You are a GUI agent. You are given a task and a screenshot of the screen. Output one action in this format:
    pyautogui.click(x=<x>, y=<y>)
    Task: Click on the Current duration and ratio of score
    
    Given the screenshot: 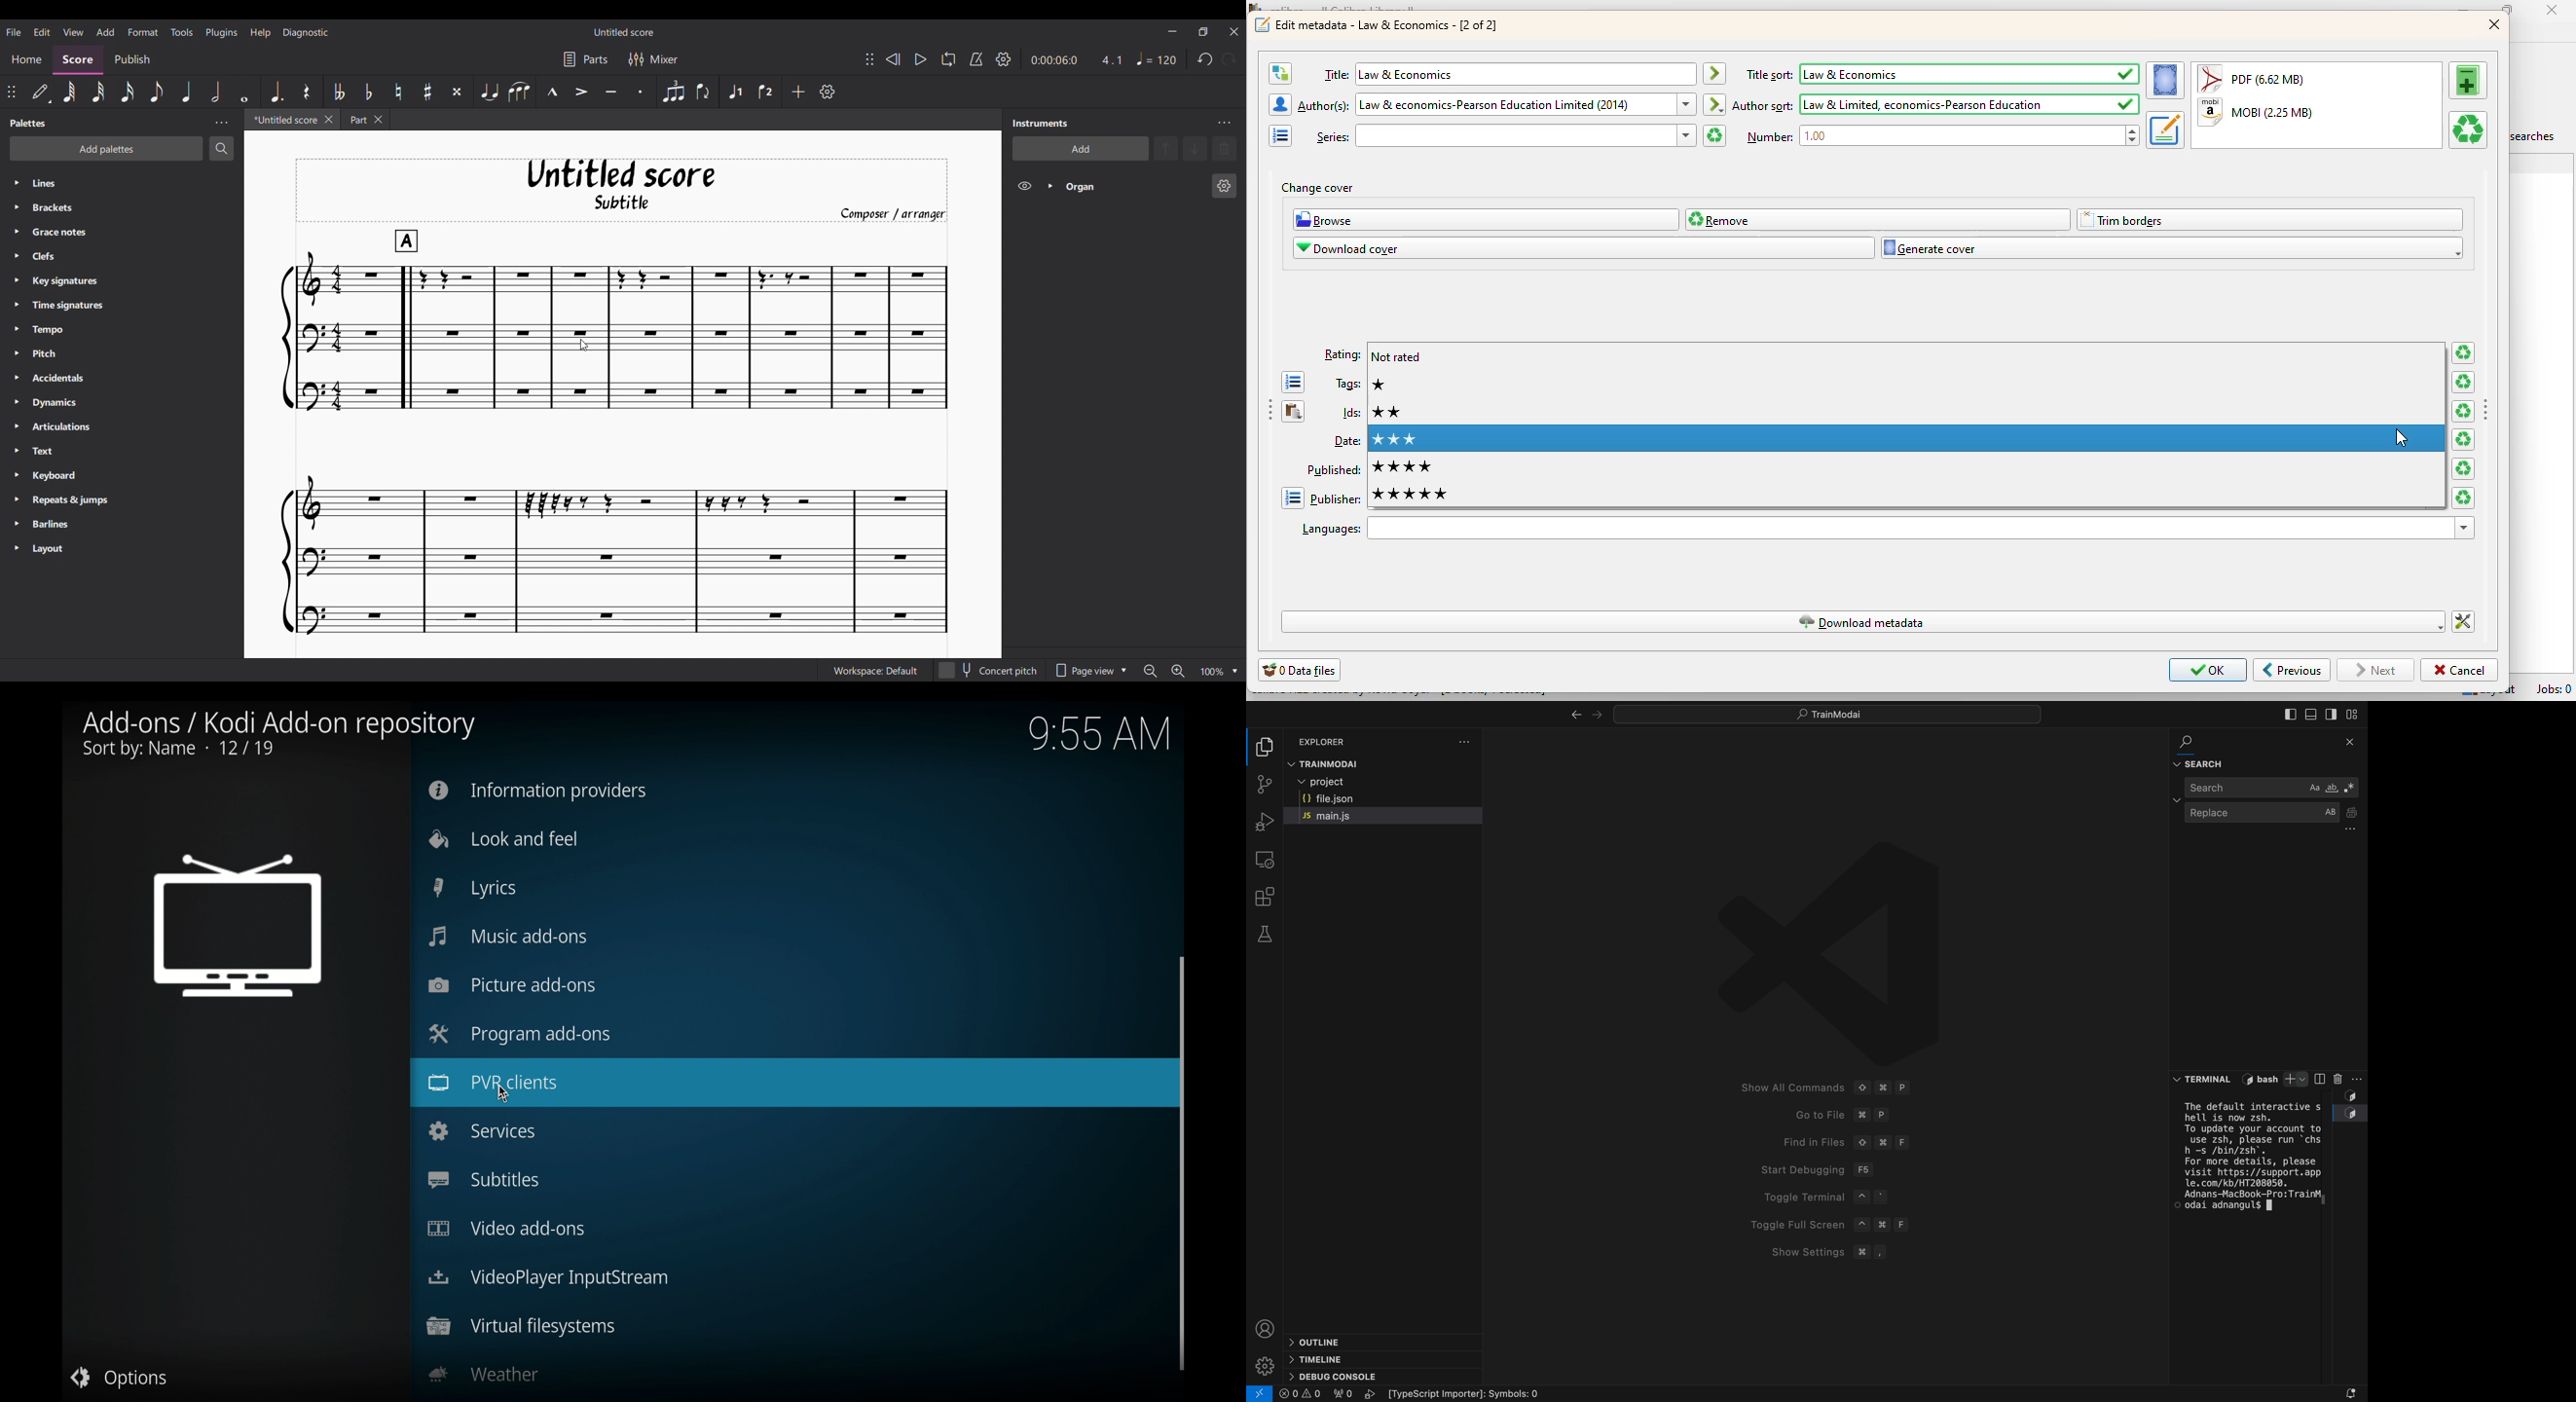 What is the action you would take?
    pyautogui.click(x=1076, y=60)
    